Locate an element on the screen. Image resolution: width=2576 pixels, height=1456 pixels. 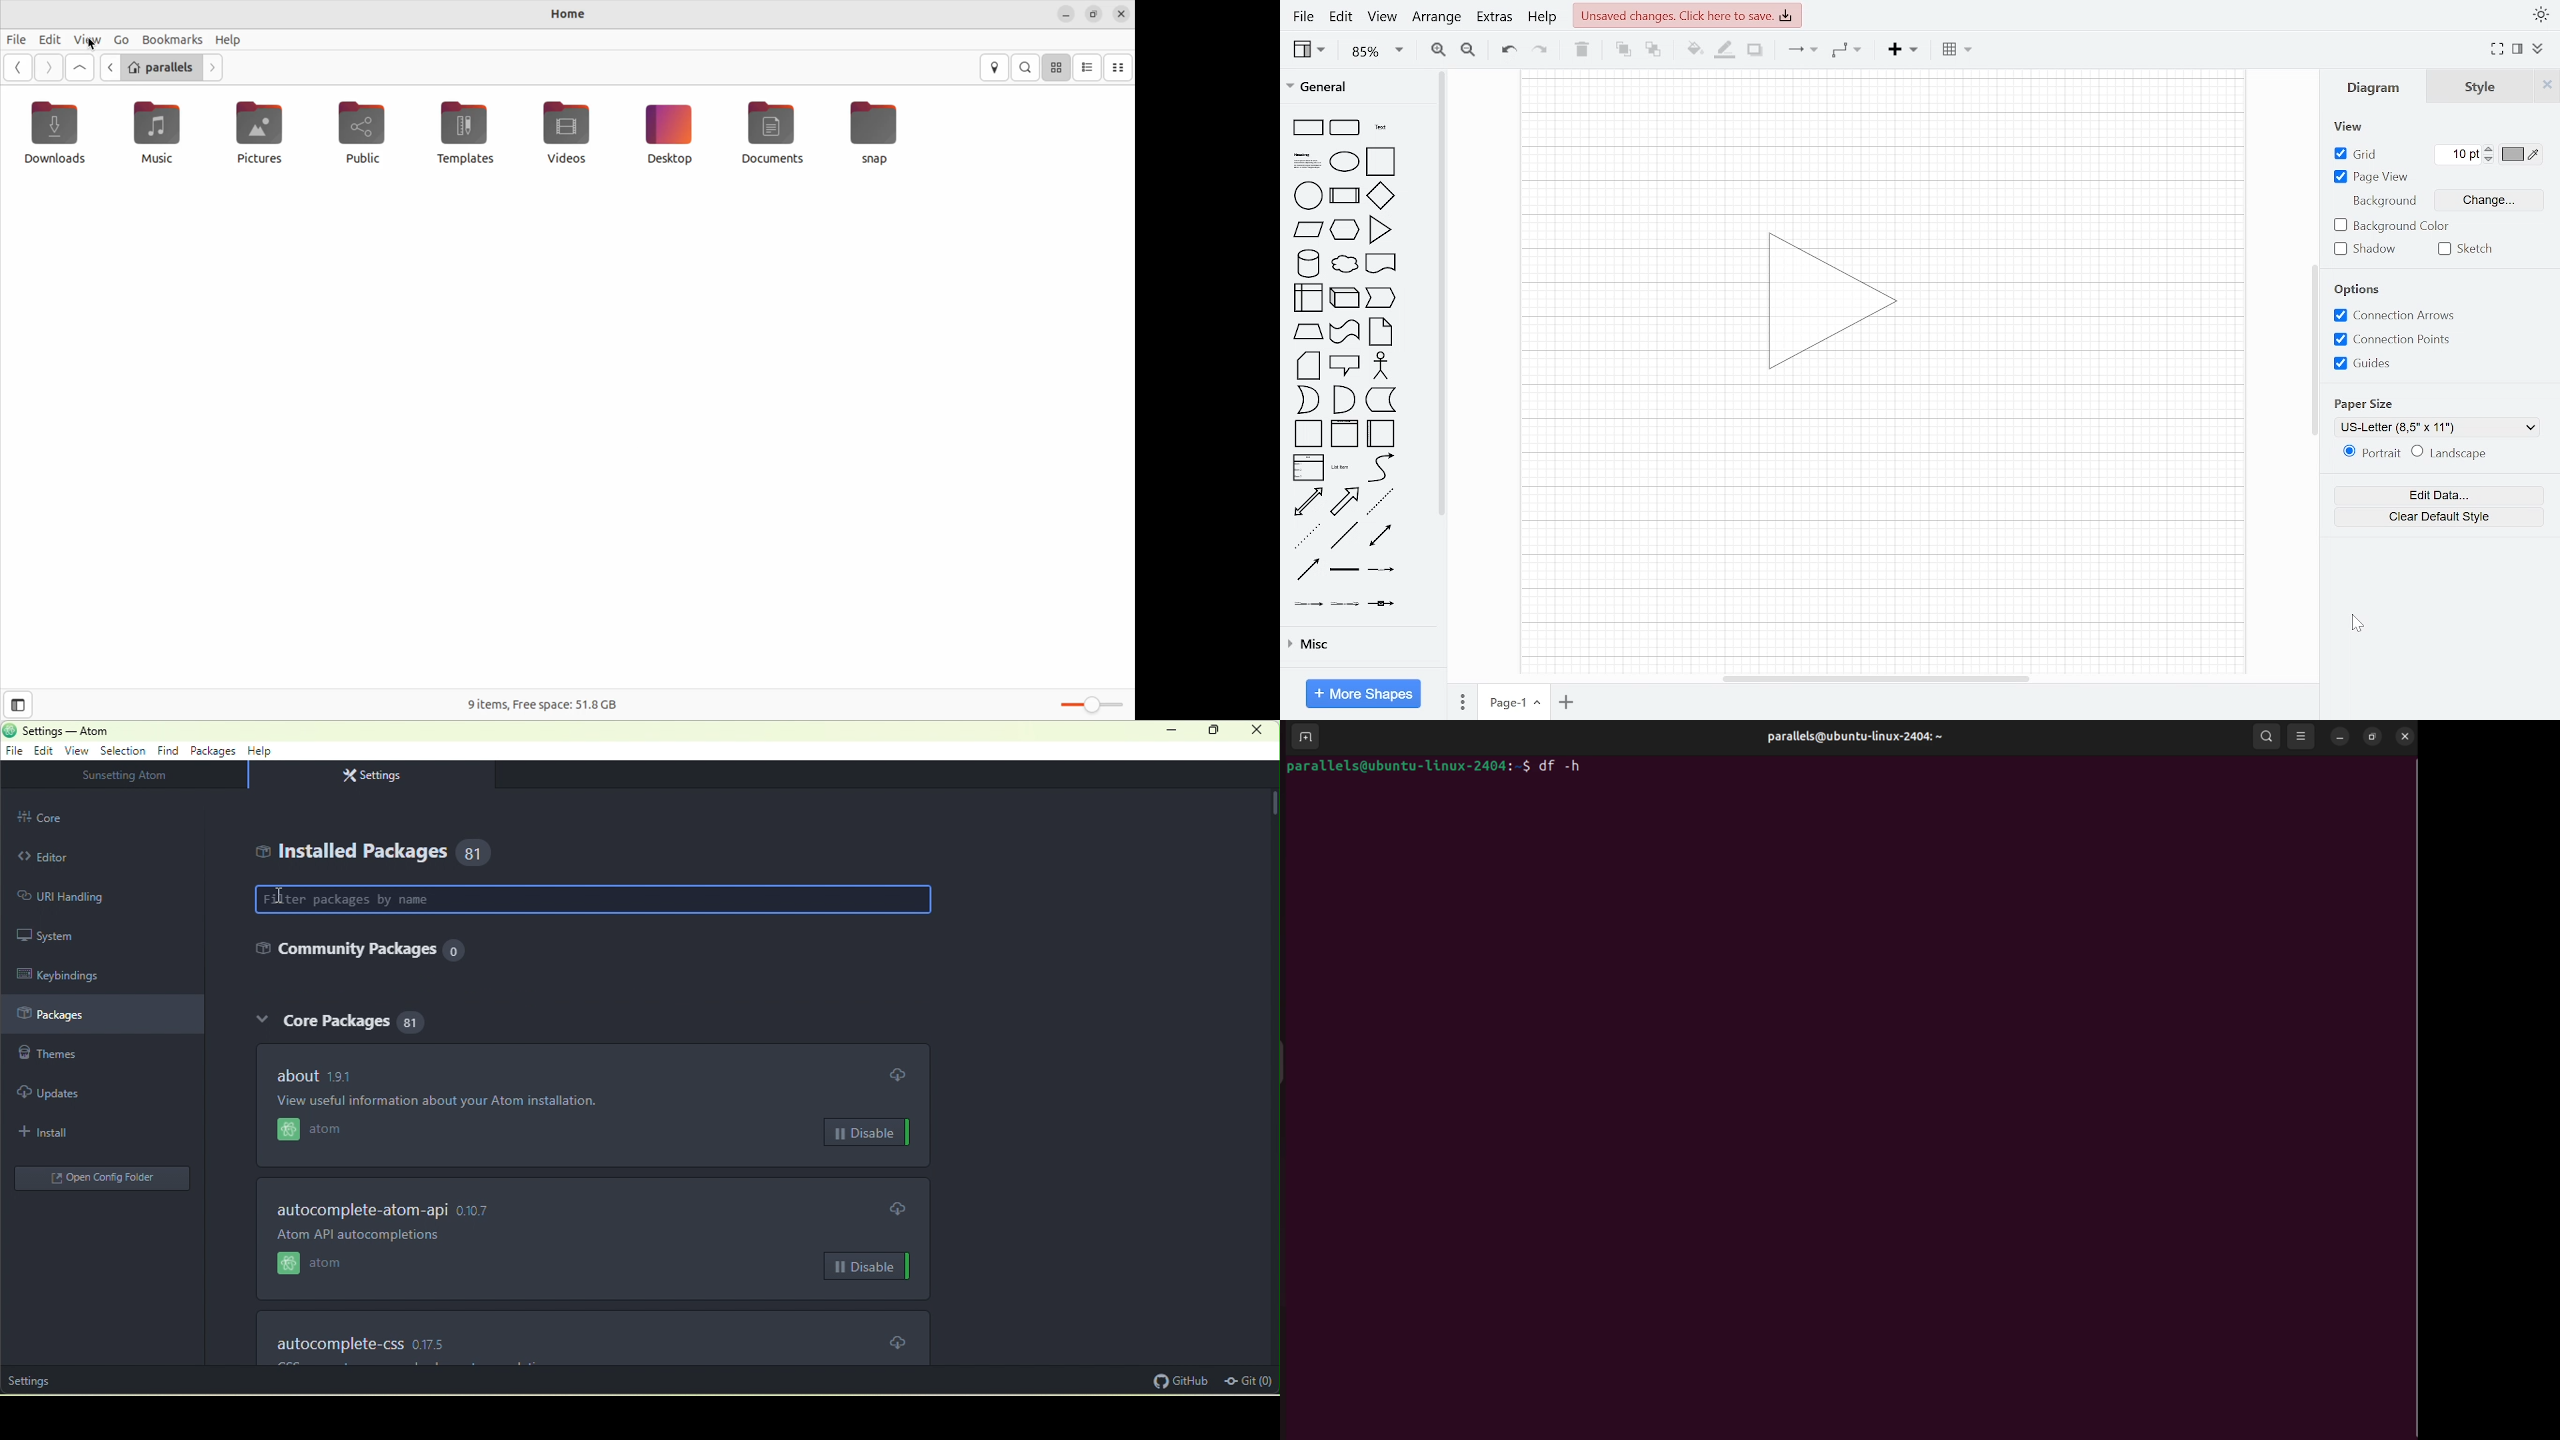
public  is located at coordinates (370, 135).